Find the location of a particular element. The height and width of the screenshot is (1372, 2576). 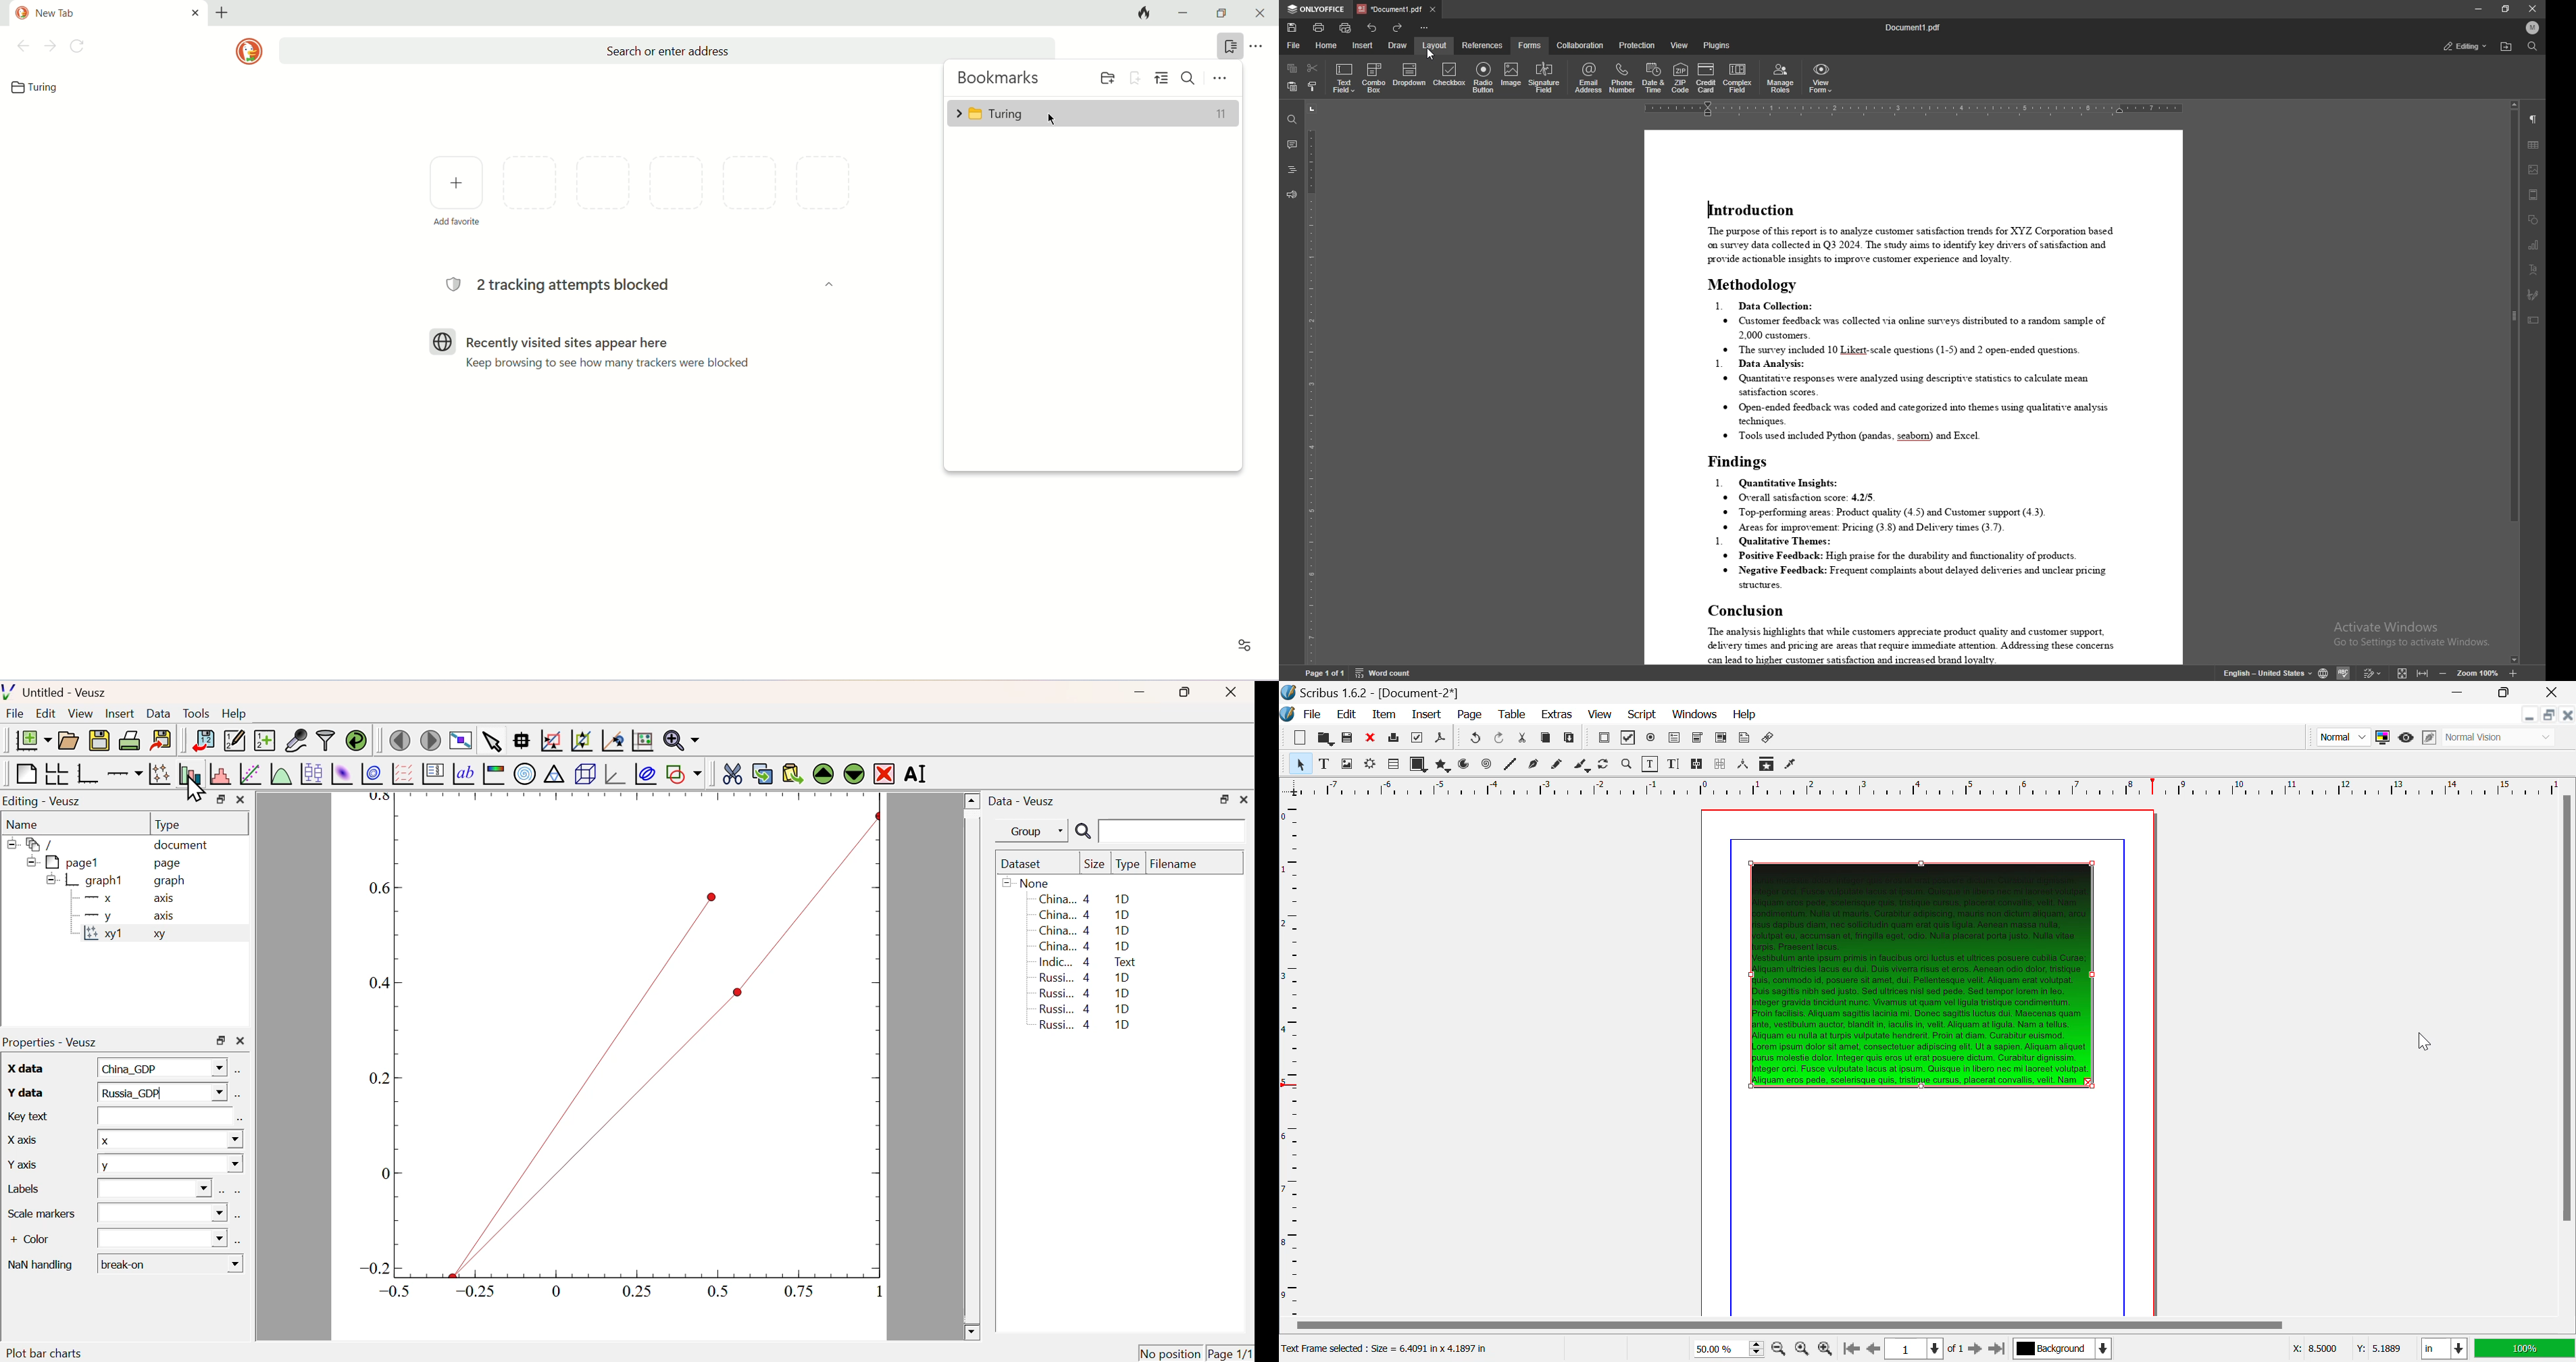

Restore Down is located at coordinates (2531, 715).